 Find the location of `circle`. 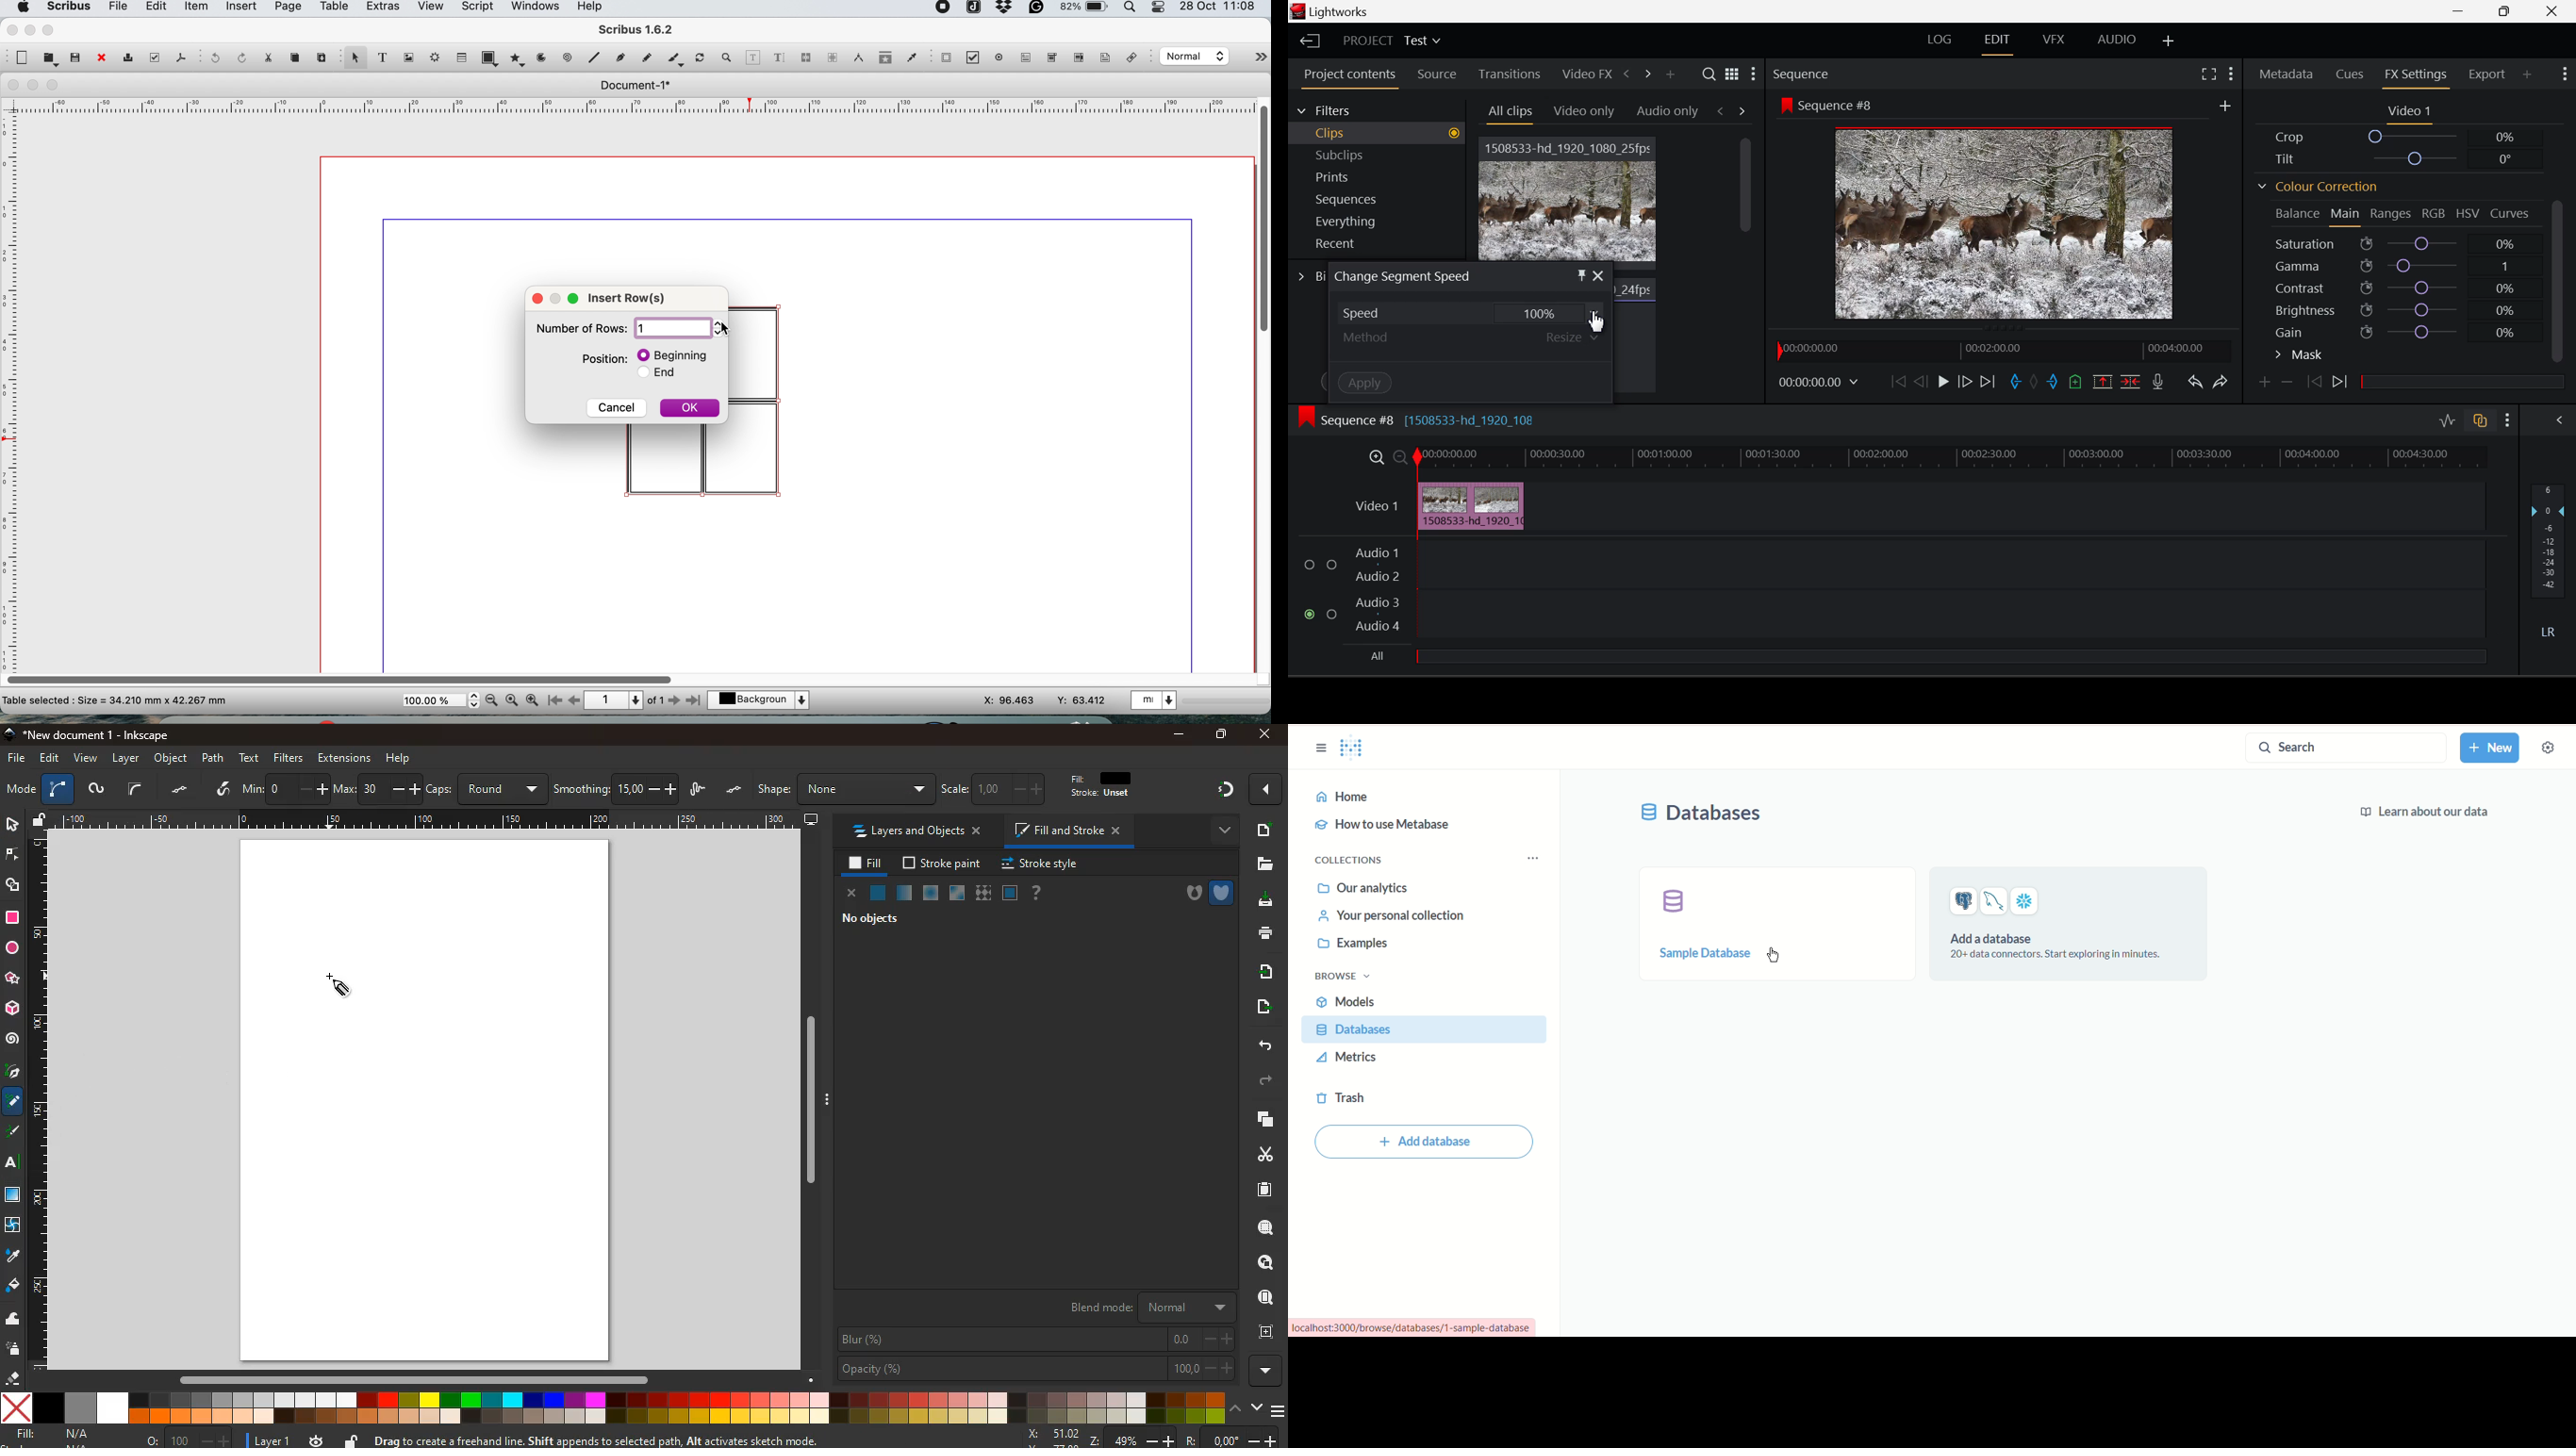

circle is located at coordinates (12, 948).